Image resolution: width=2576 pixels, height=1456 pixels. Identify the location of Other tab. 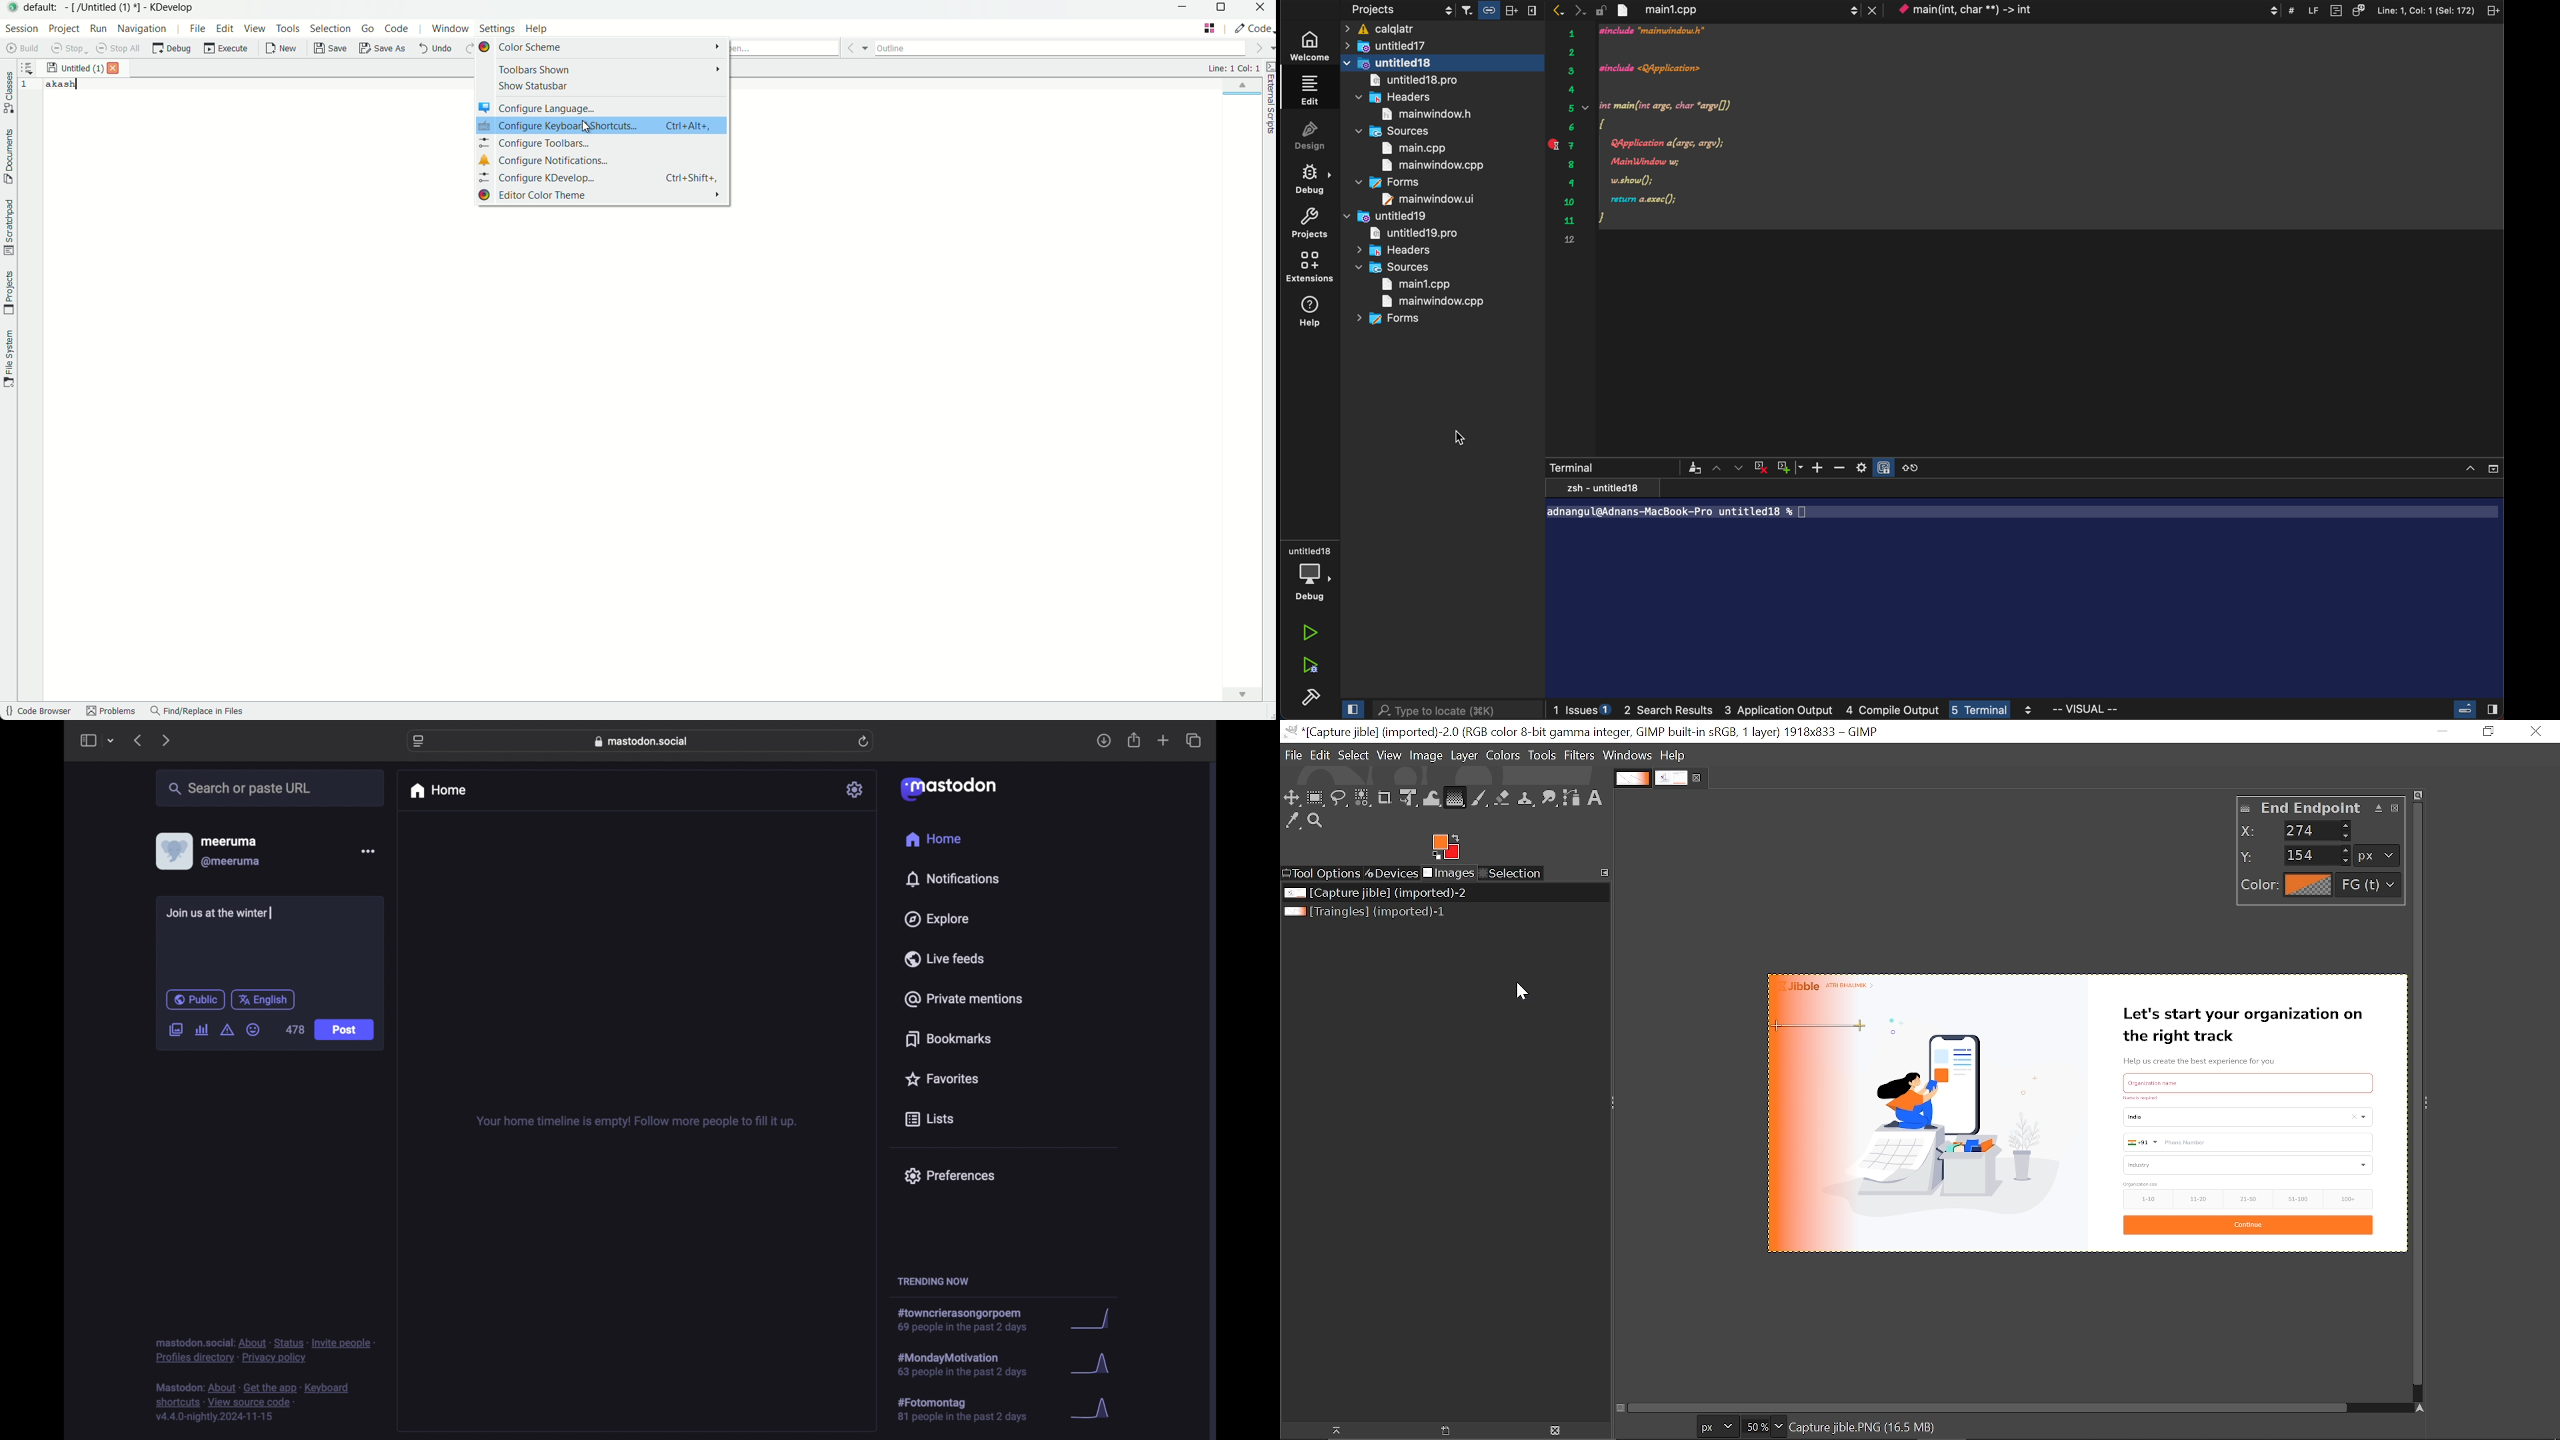
(1632, 778).